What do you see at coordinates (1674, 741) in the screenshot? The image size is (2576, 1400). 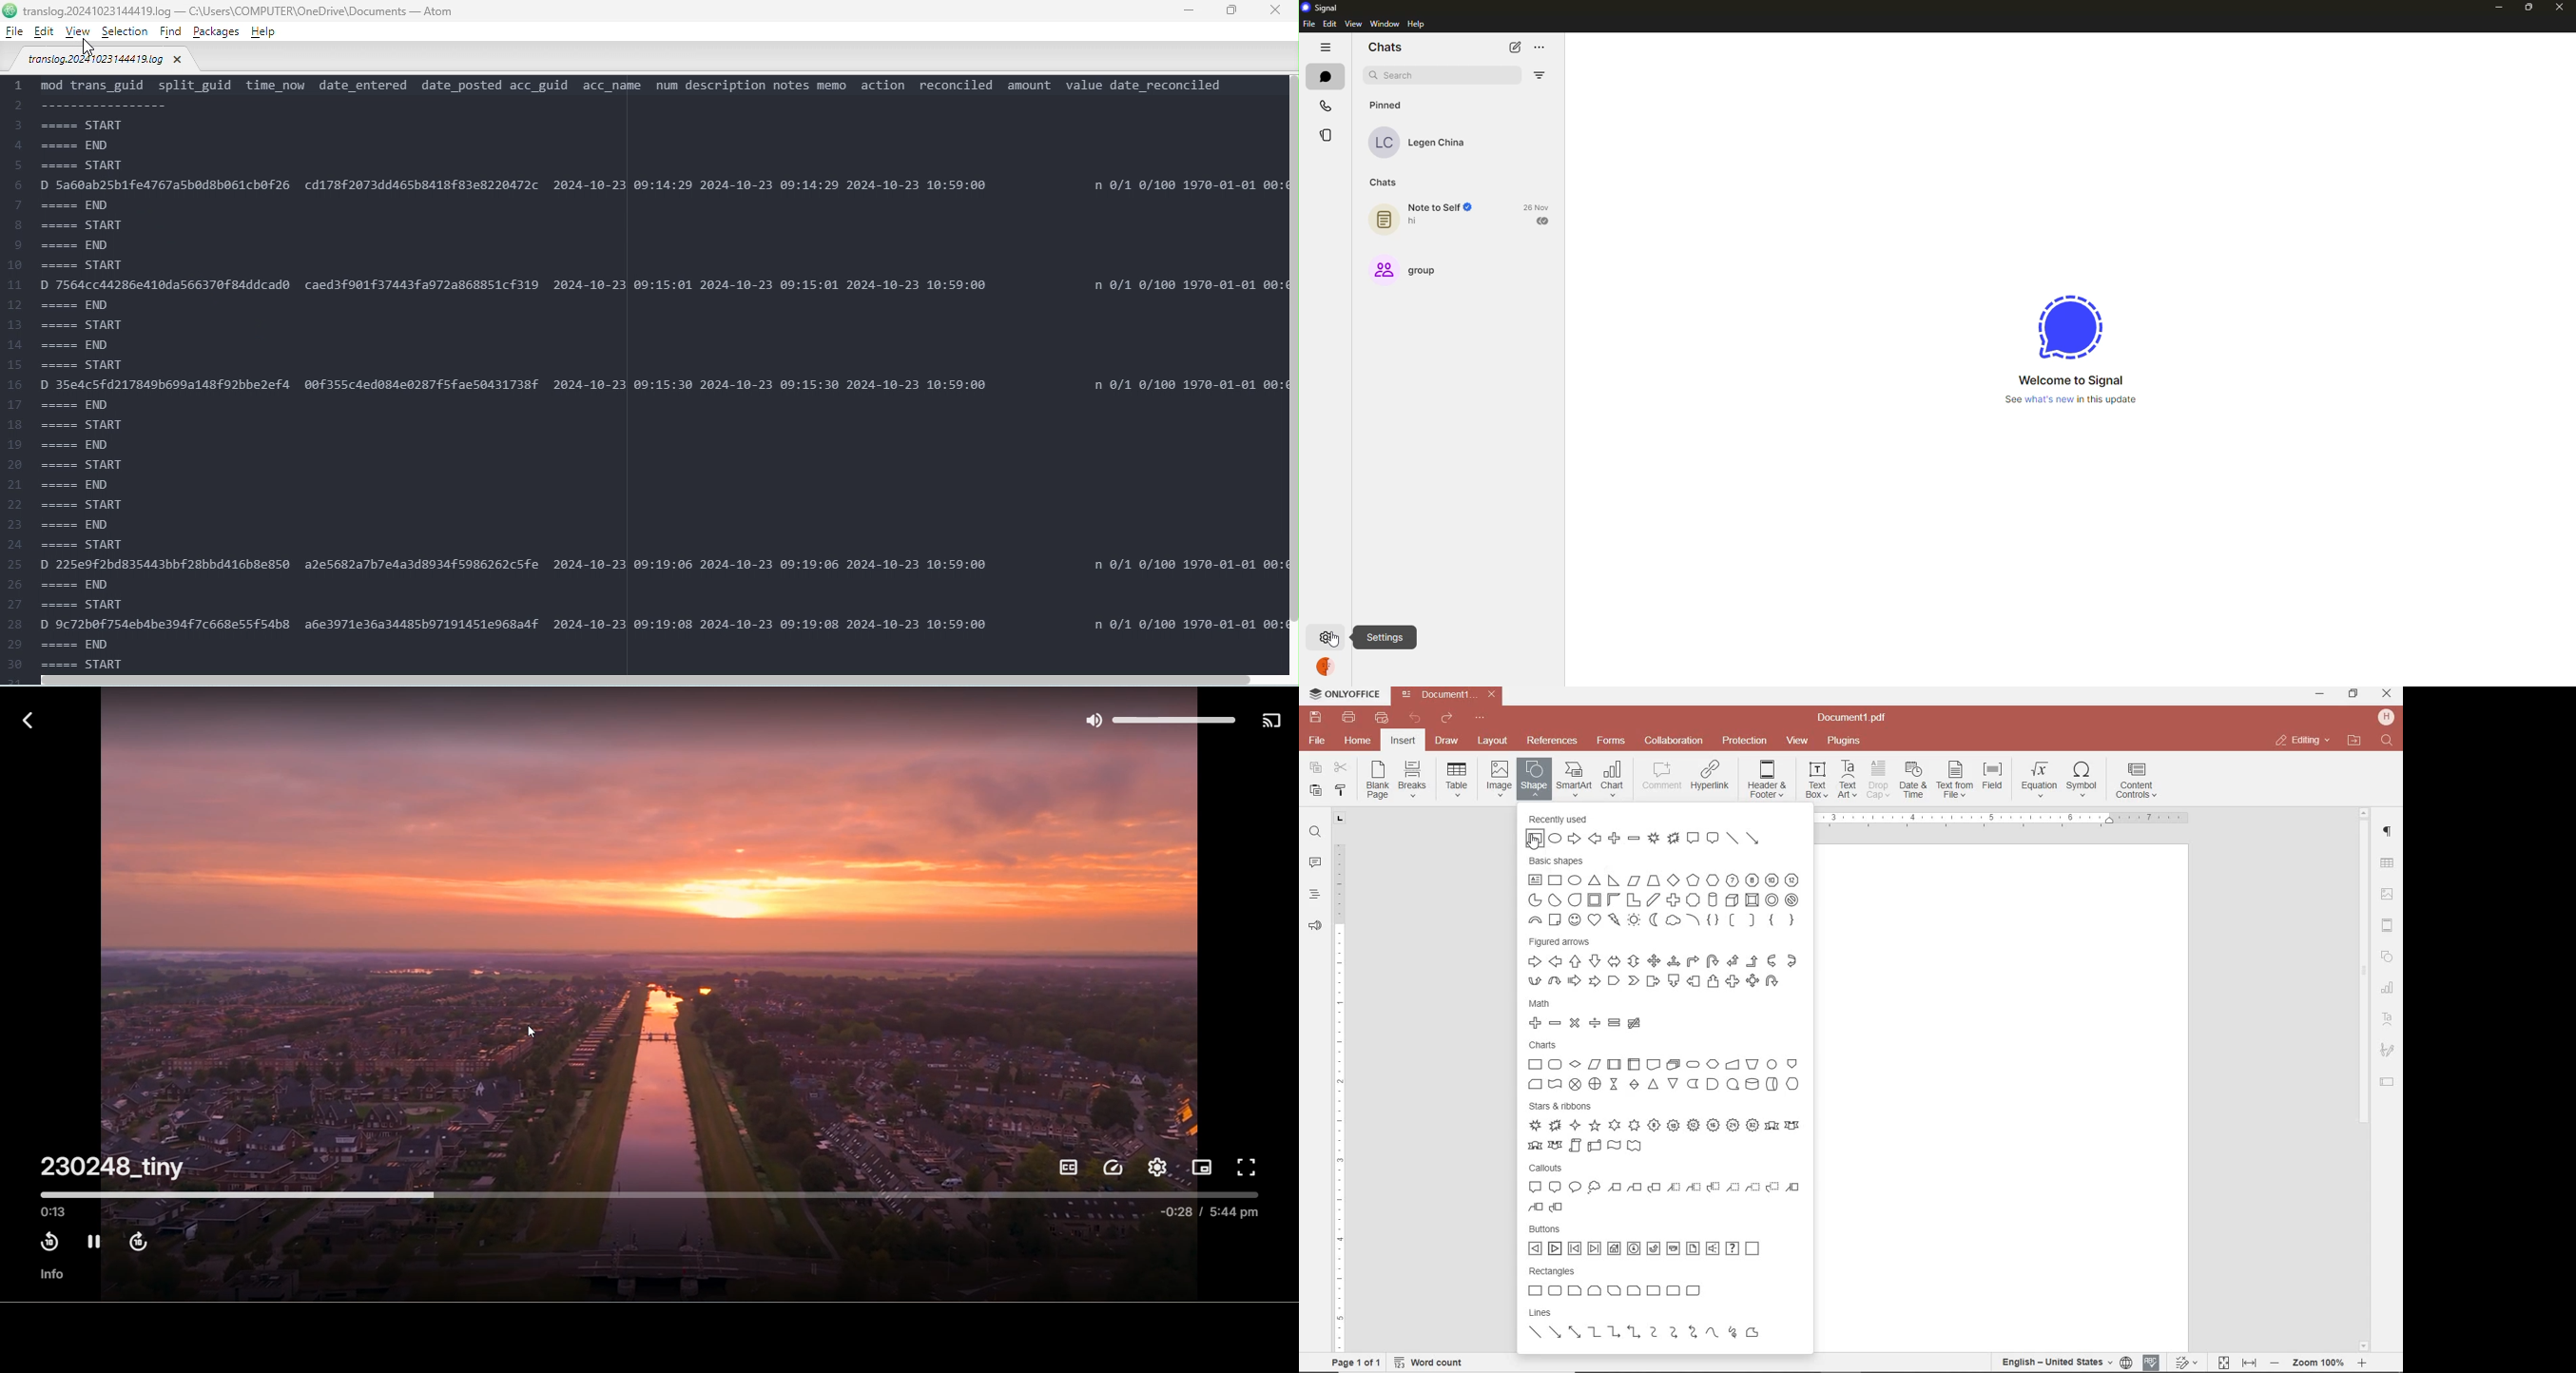 I see `collaboration` at bounding box center [1674, 741].